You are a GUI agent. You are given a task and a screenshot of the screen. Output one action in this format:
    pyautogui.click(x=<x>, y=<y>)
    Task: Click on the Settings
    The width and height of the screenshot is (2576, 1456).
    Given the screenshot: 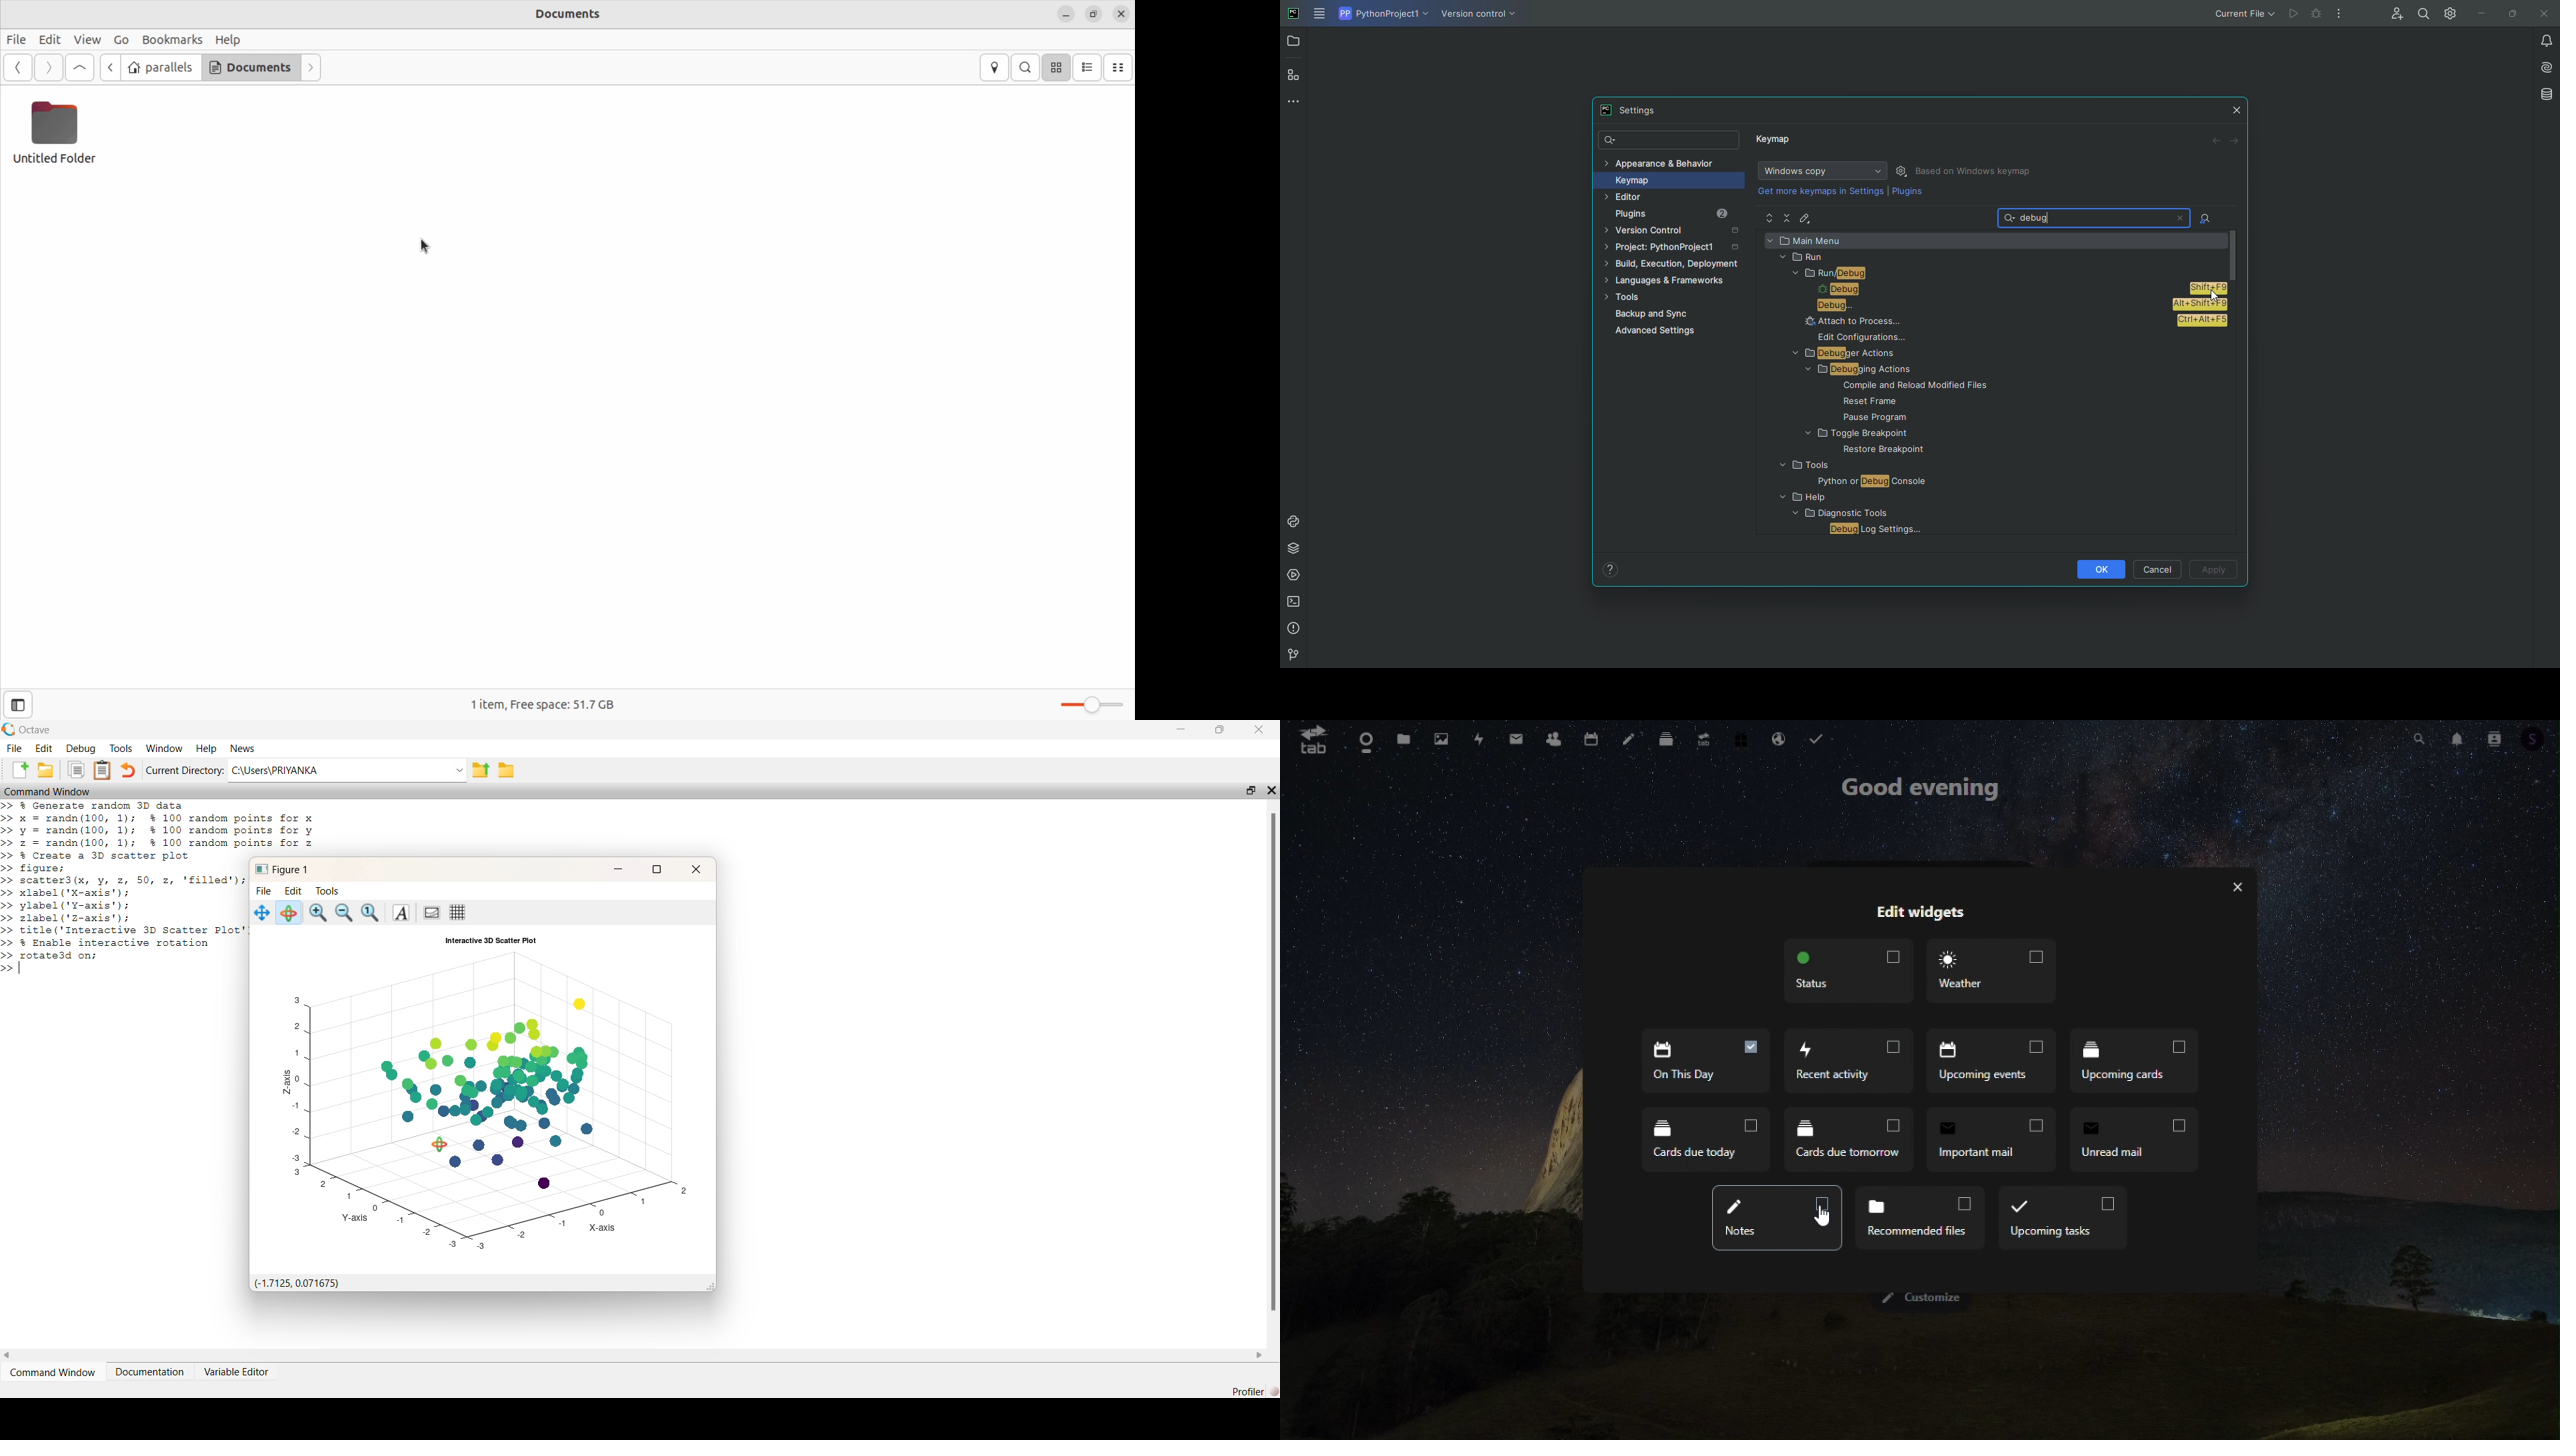 What is the action you would take?
    pyautogui.click(x=2447, y=13)
    